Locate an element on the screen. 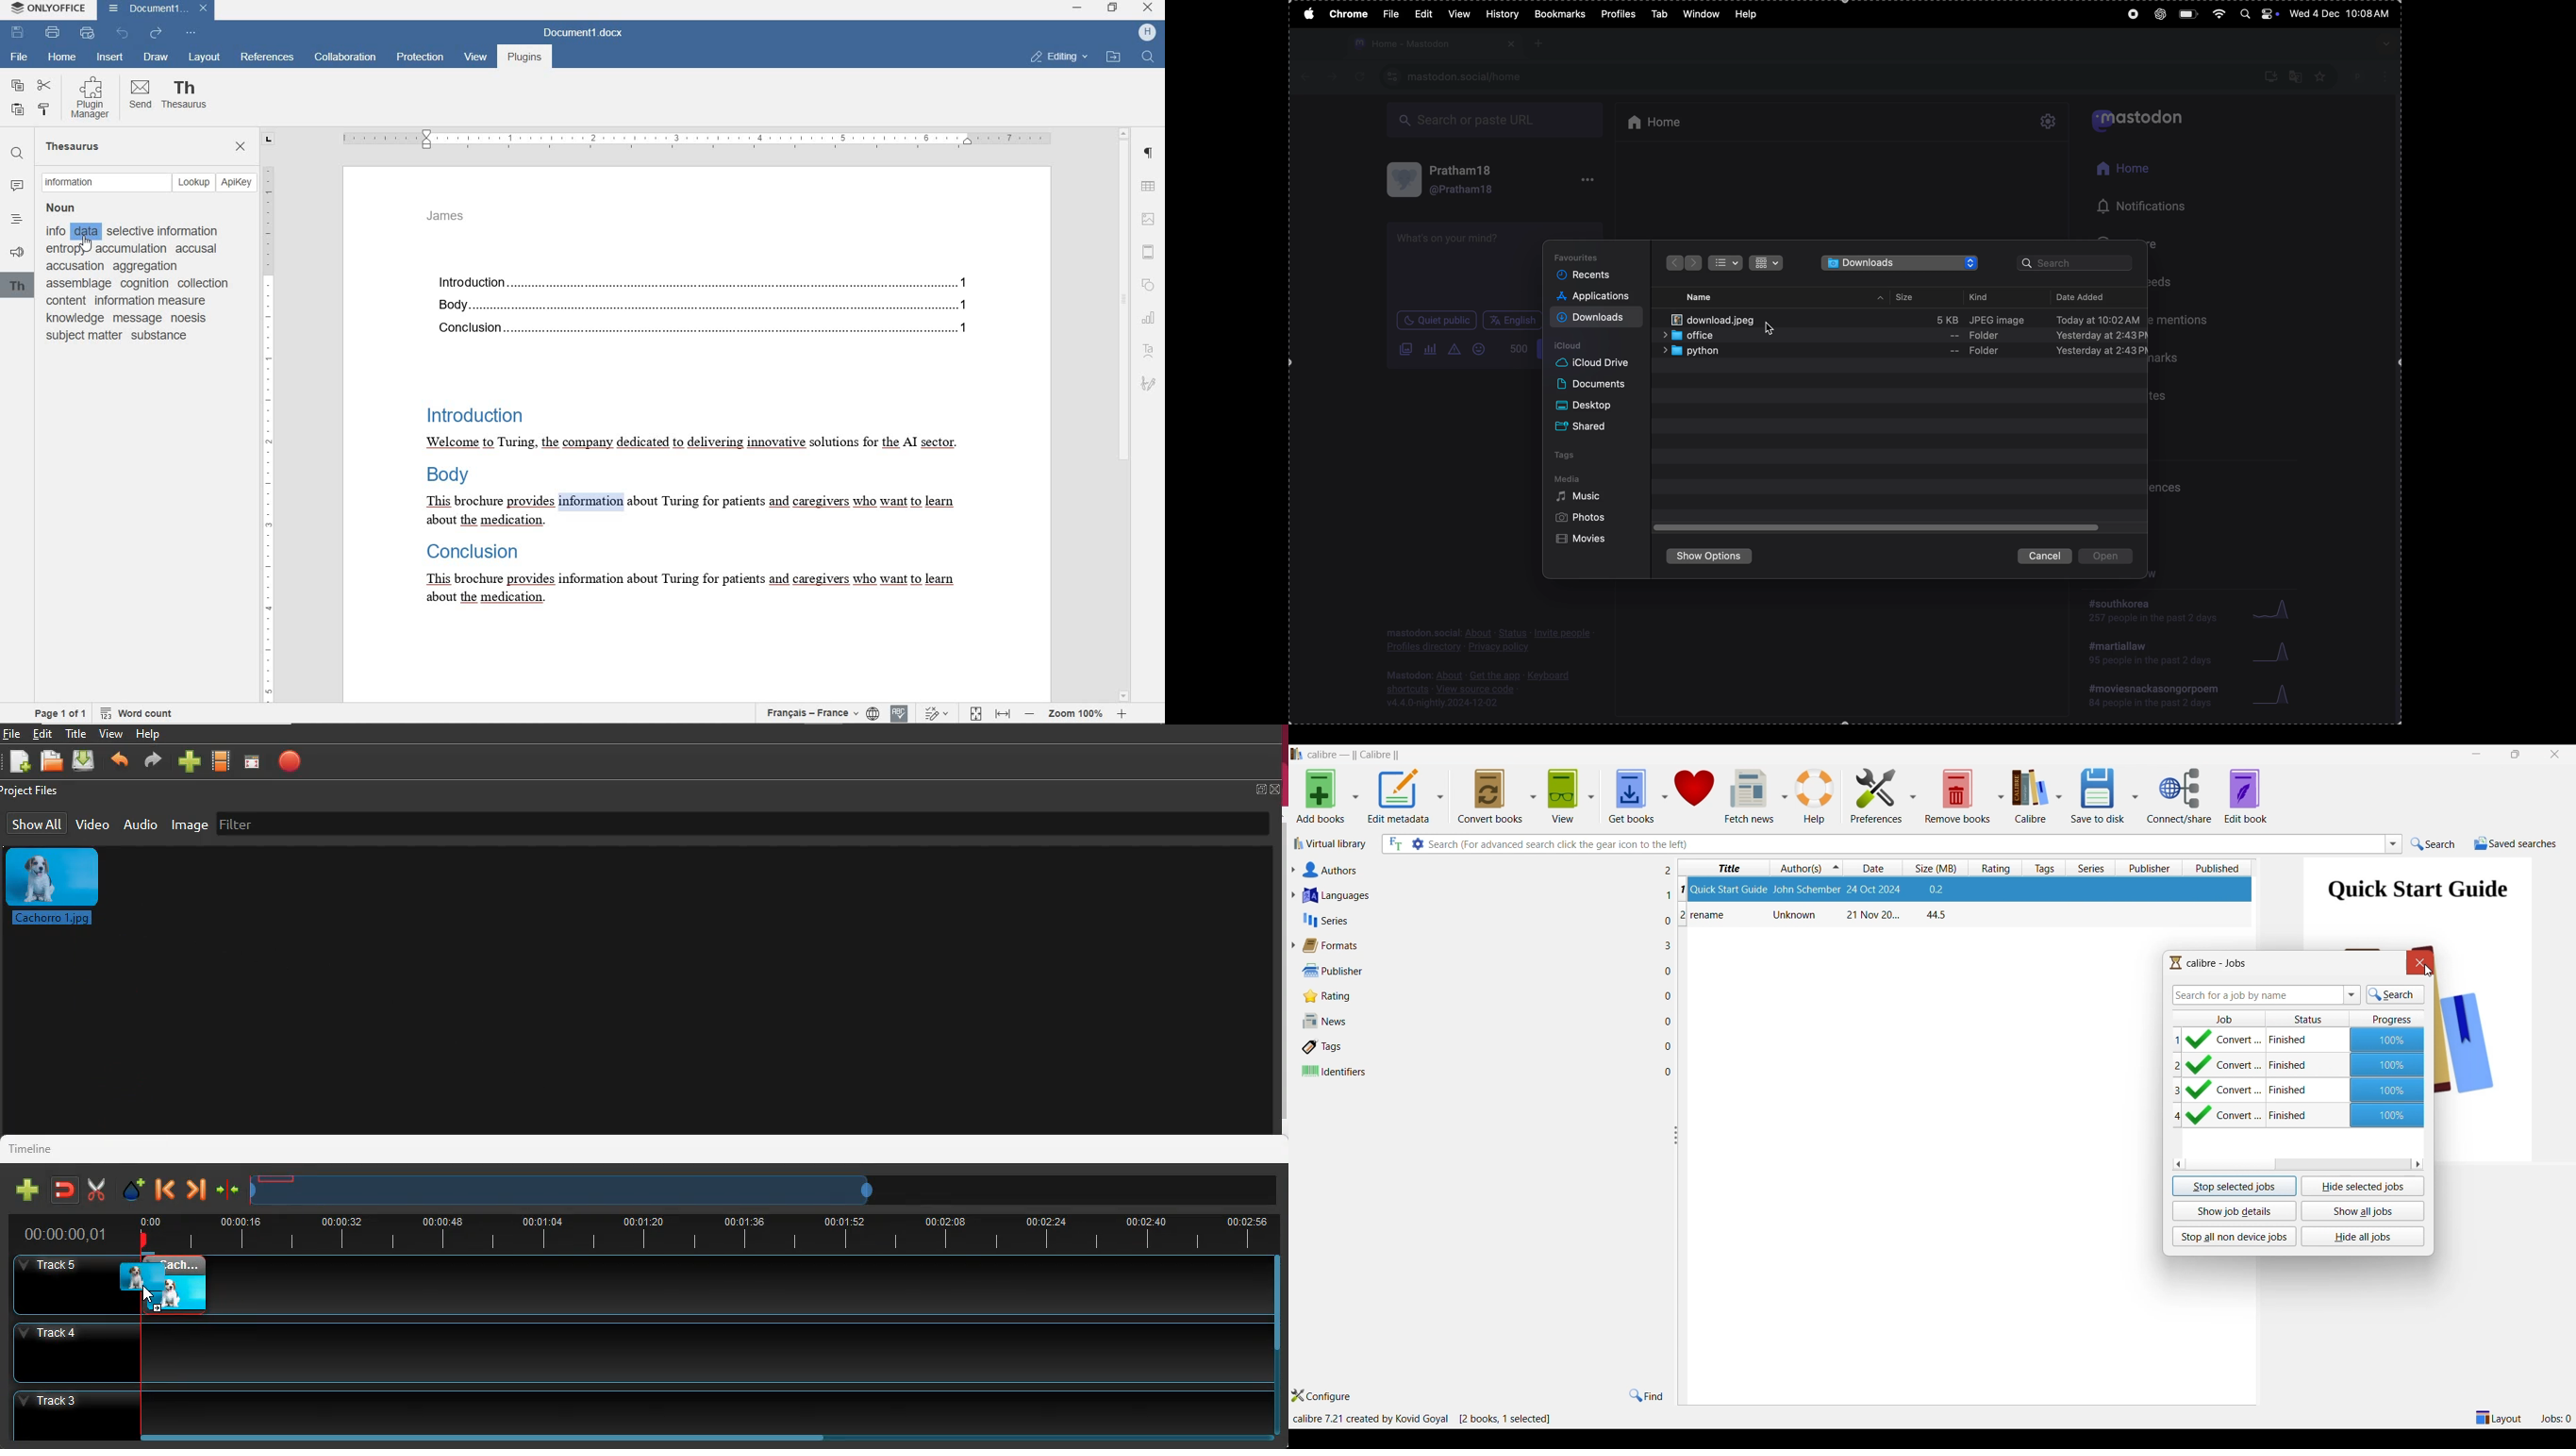 The height and width of the screenshot is (1456, 2576). Fetch news is located at coordinates (1747, 796).